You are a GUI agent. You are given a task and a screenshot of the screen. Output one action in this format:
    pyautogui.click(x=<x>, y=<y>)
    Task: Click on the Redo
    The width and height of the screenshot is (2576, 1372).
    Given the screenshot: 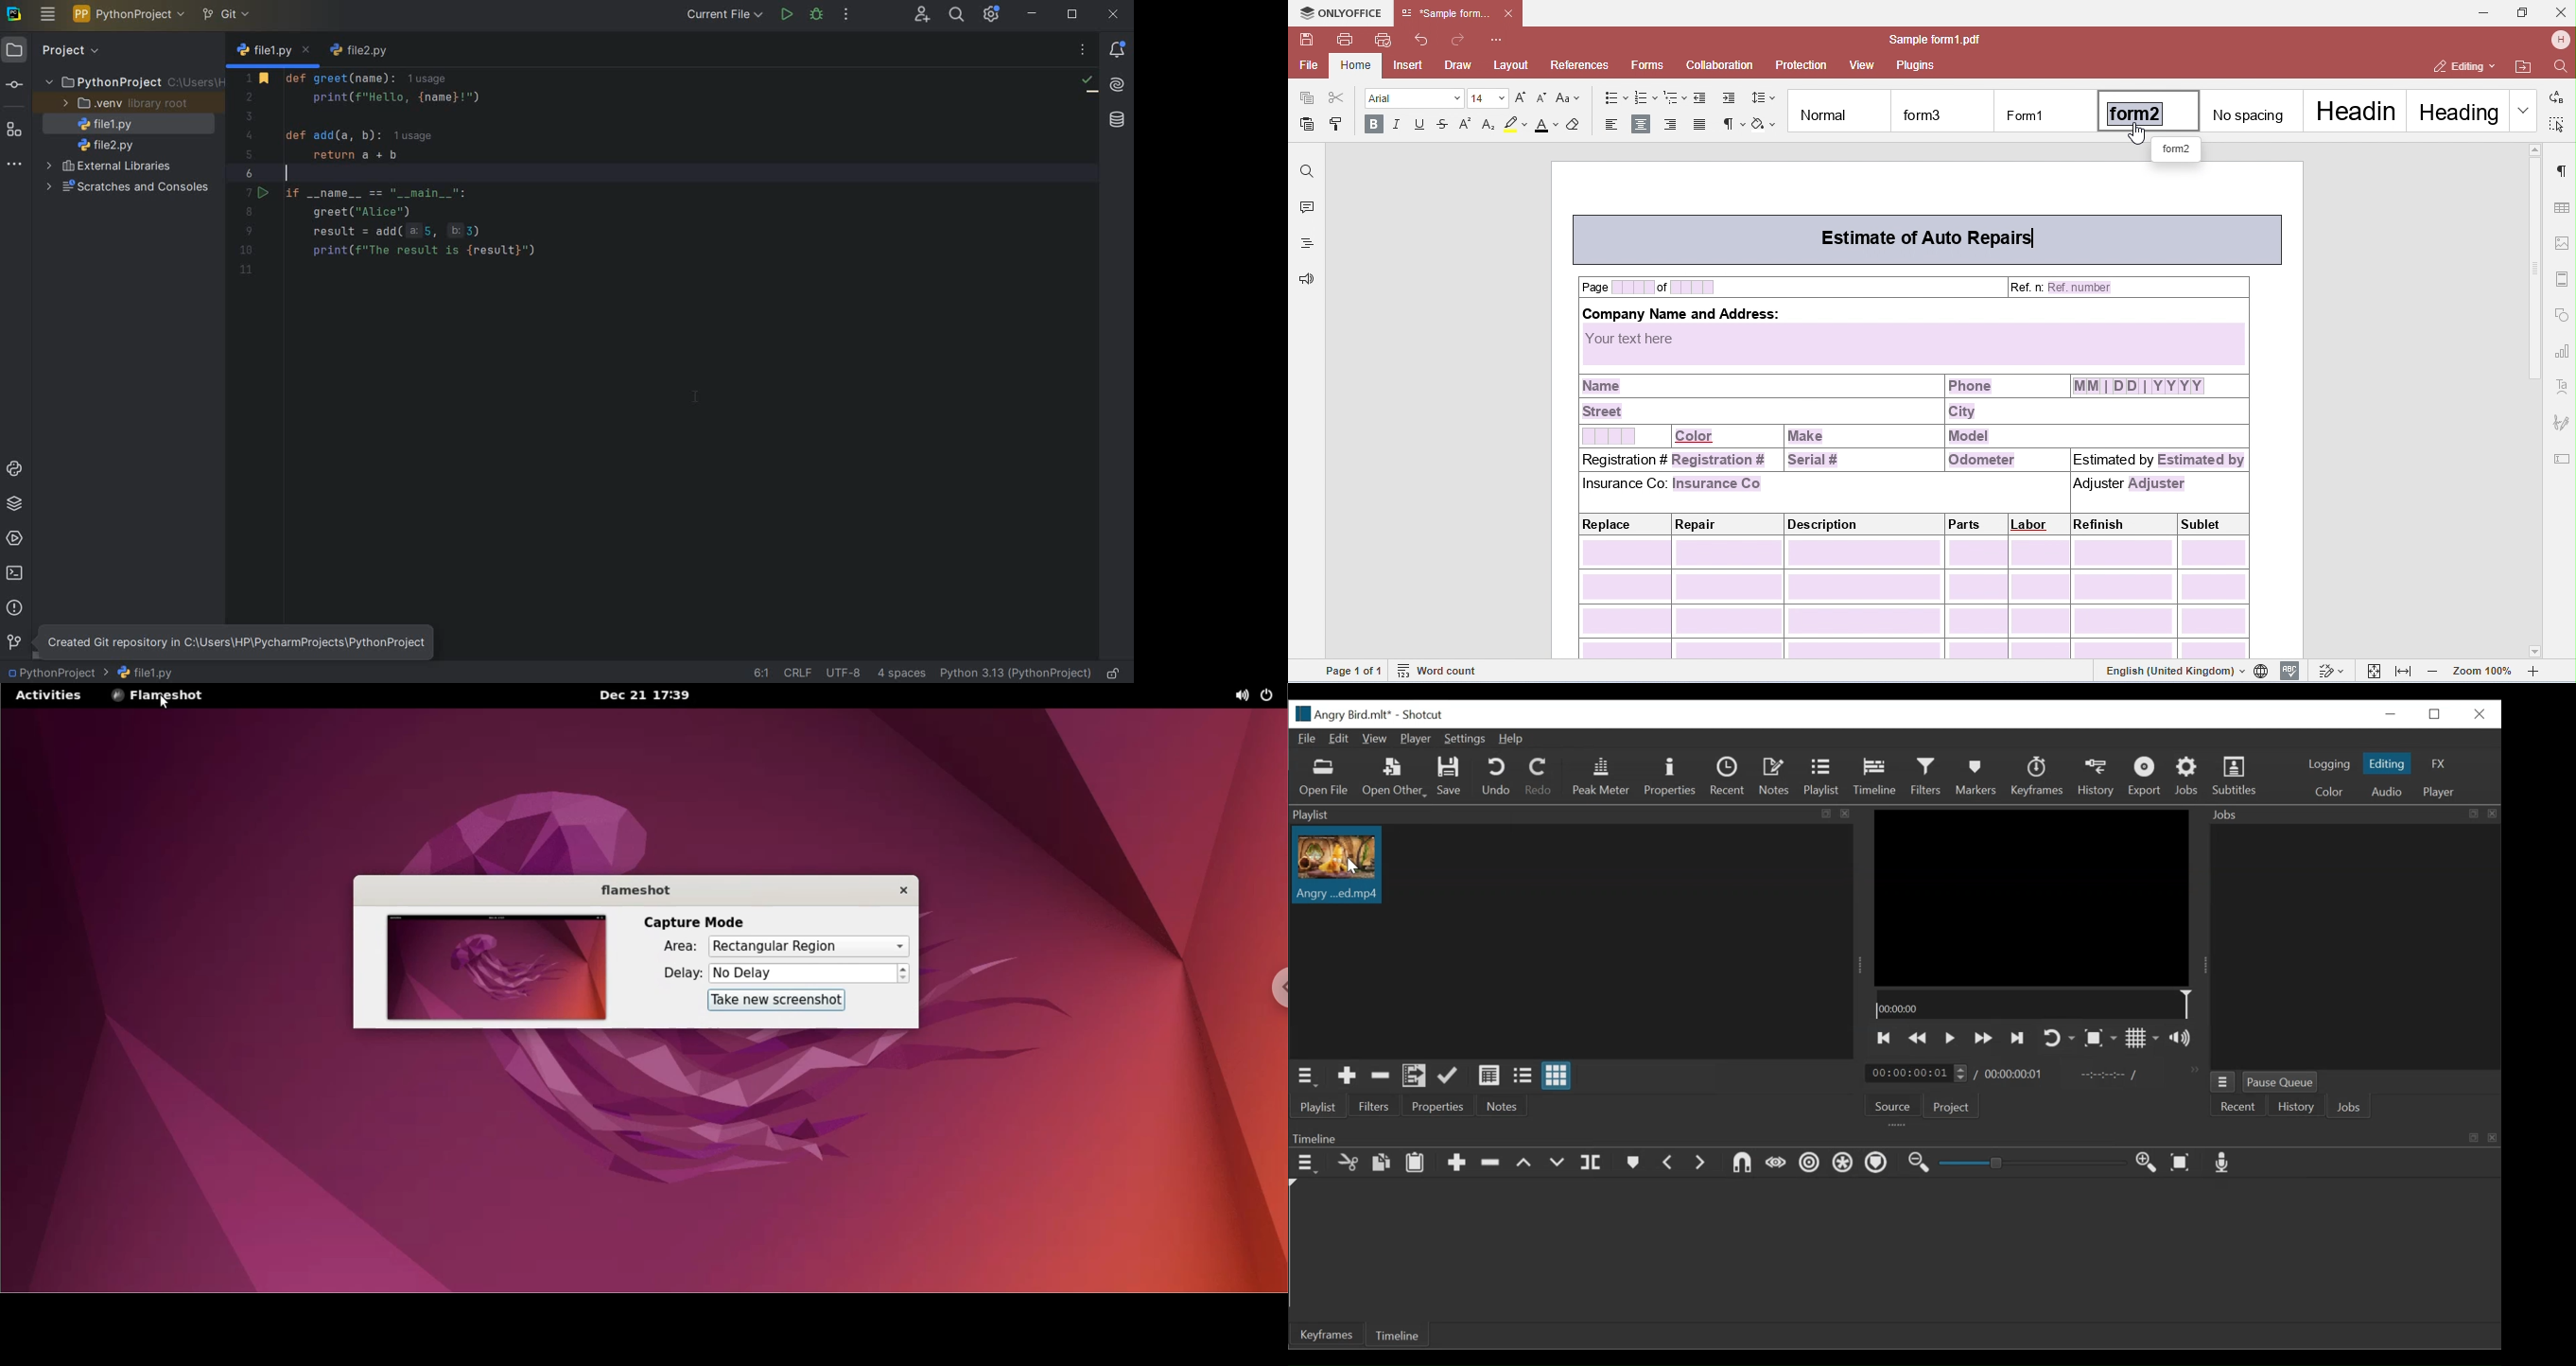 What is the action you would take?
    pyautogui.click(x=1540, y=777)
    